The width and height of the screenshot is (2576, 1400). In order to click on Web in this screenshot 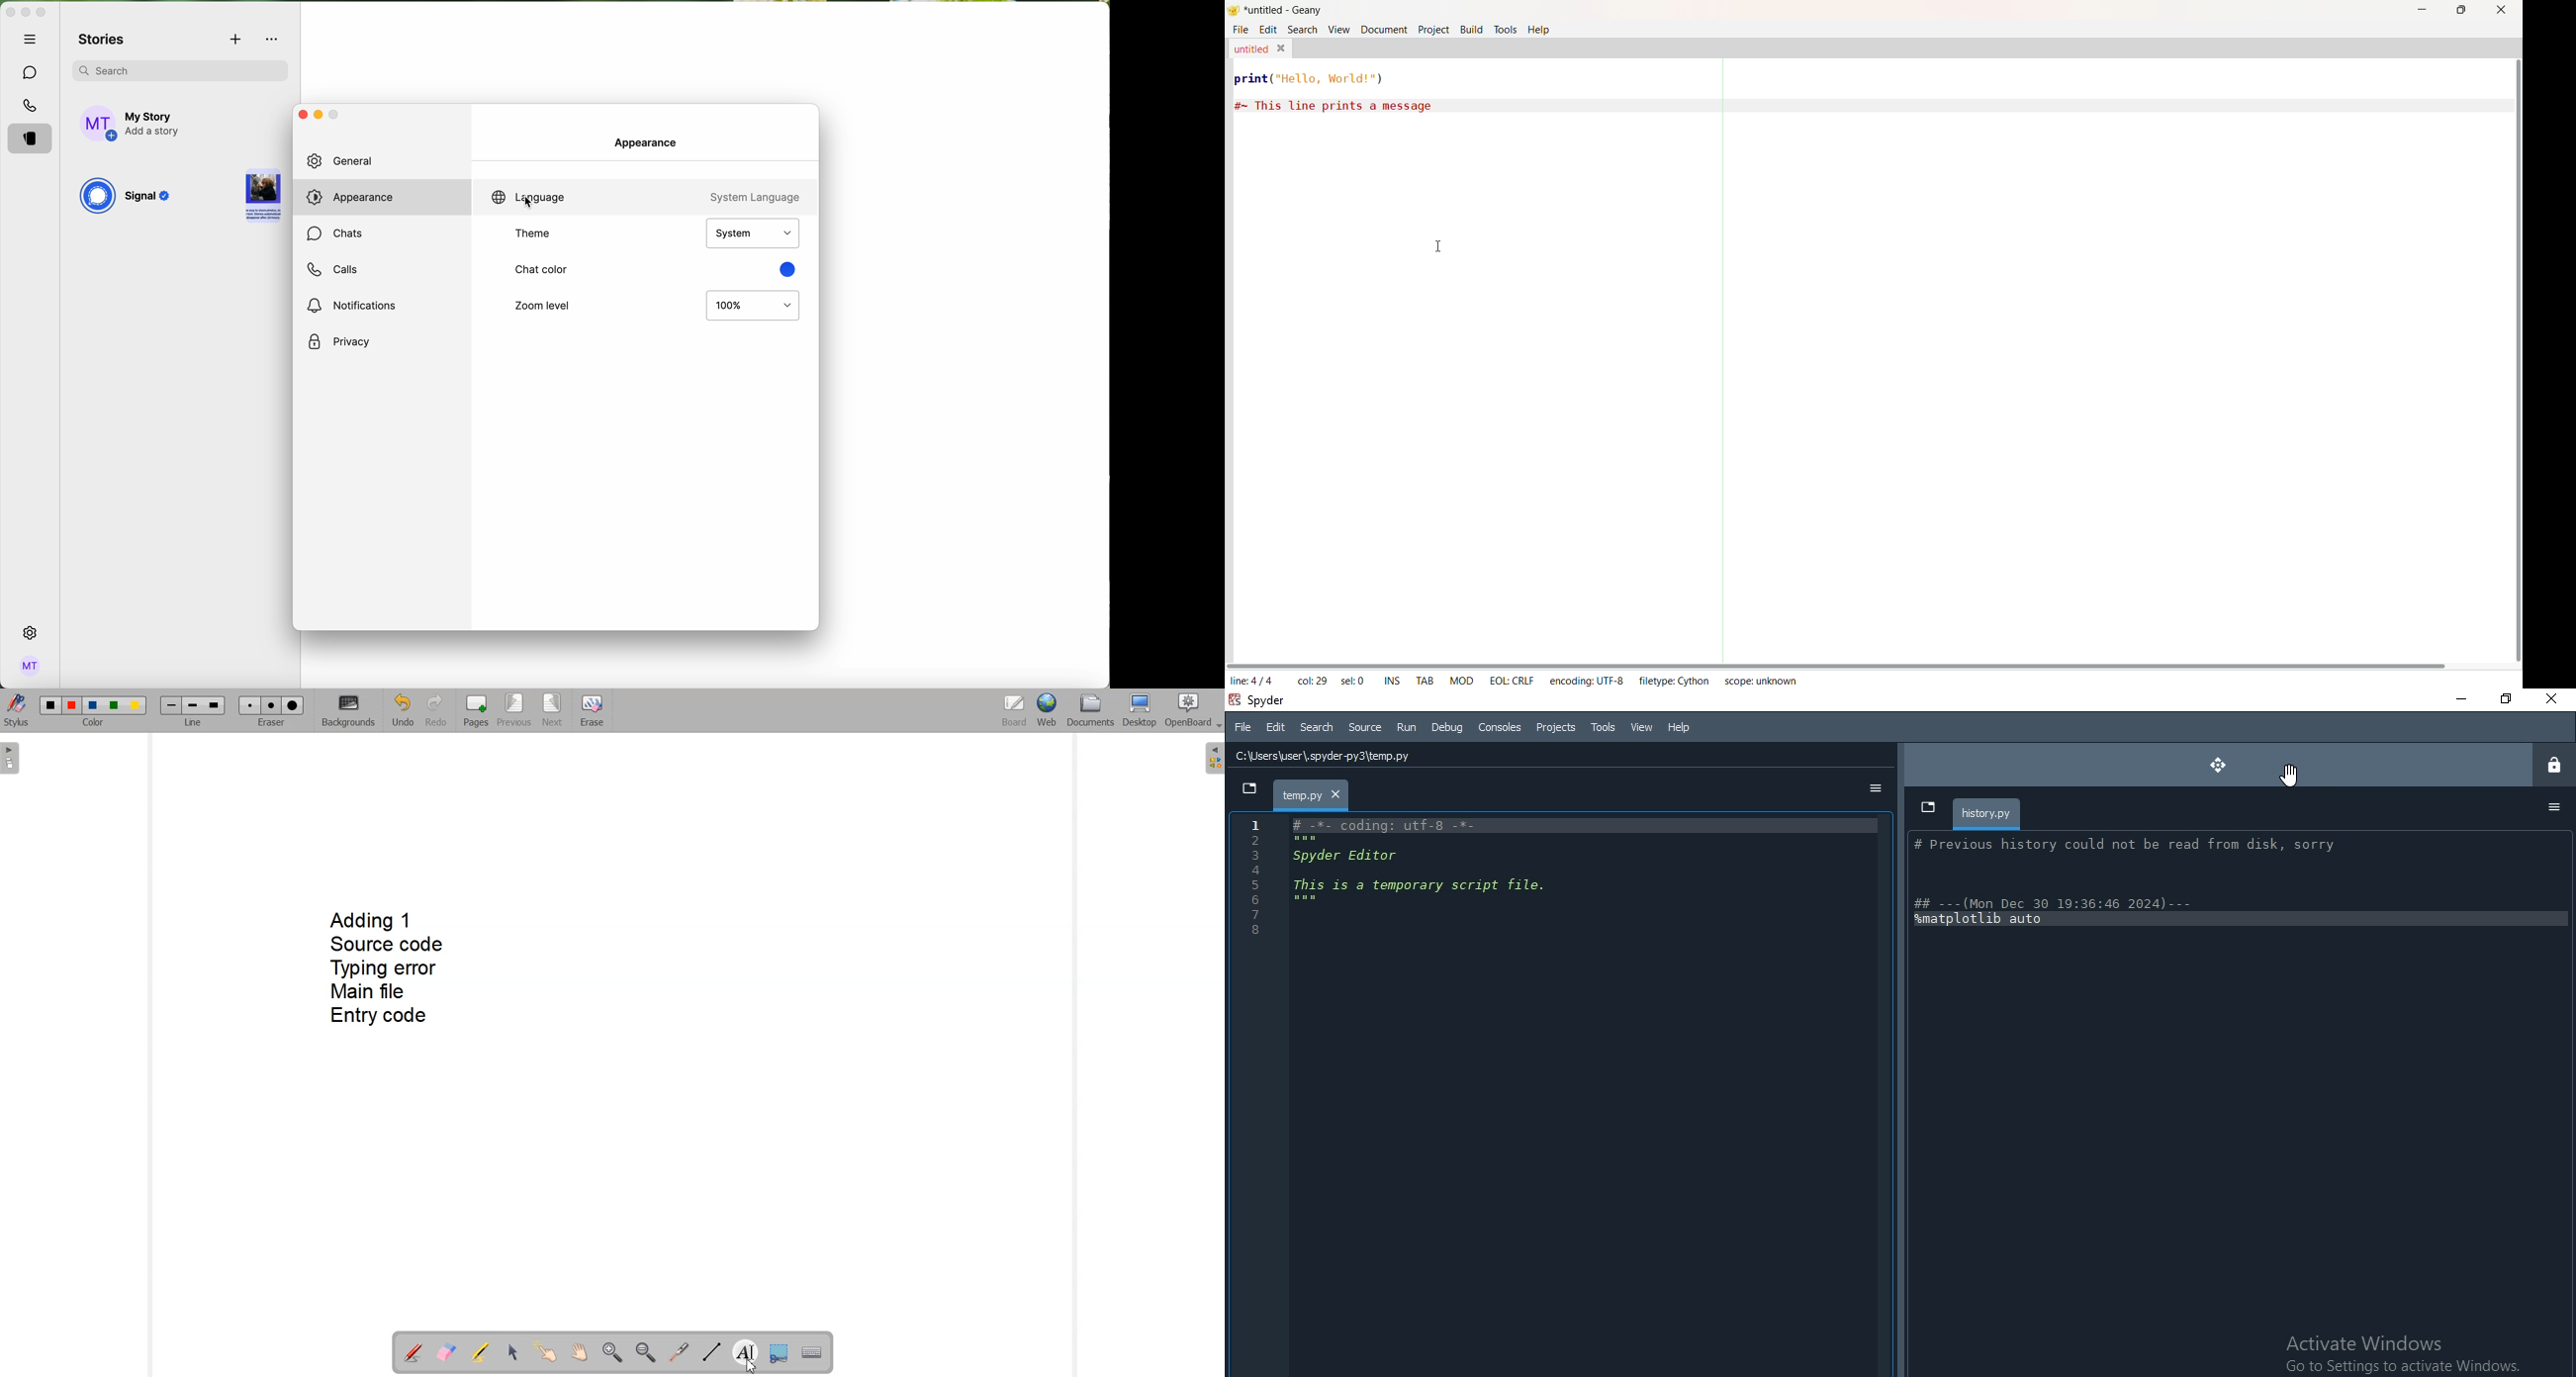, I will do `click(1047, 711)`.